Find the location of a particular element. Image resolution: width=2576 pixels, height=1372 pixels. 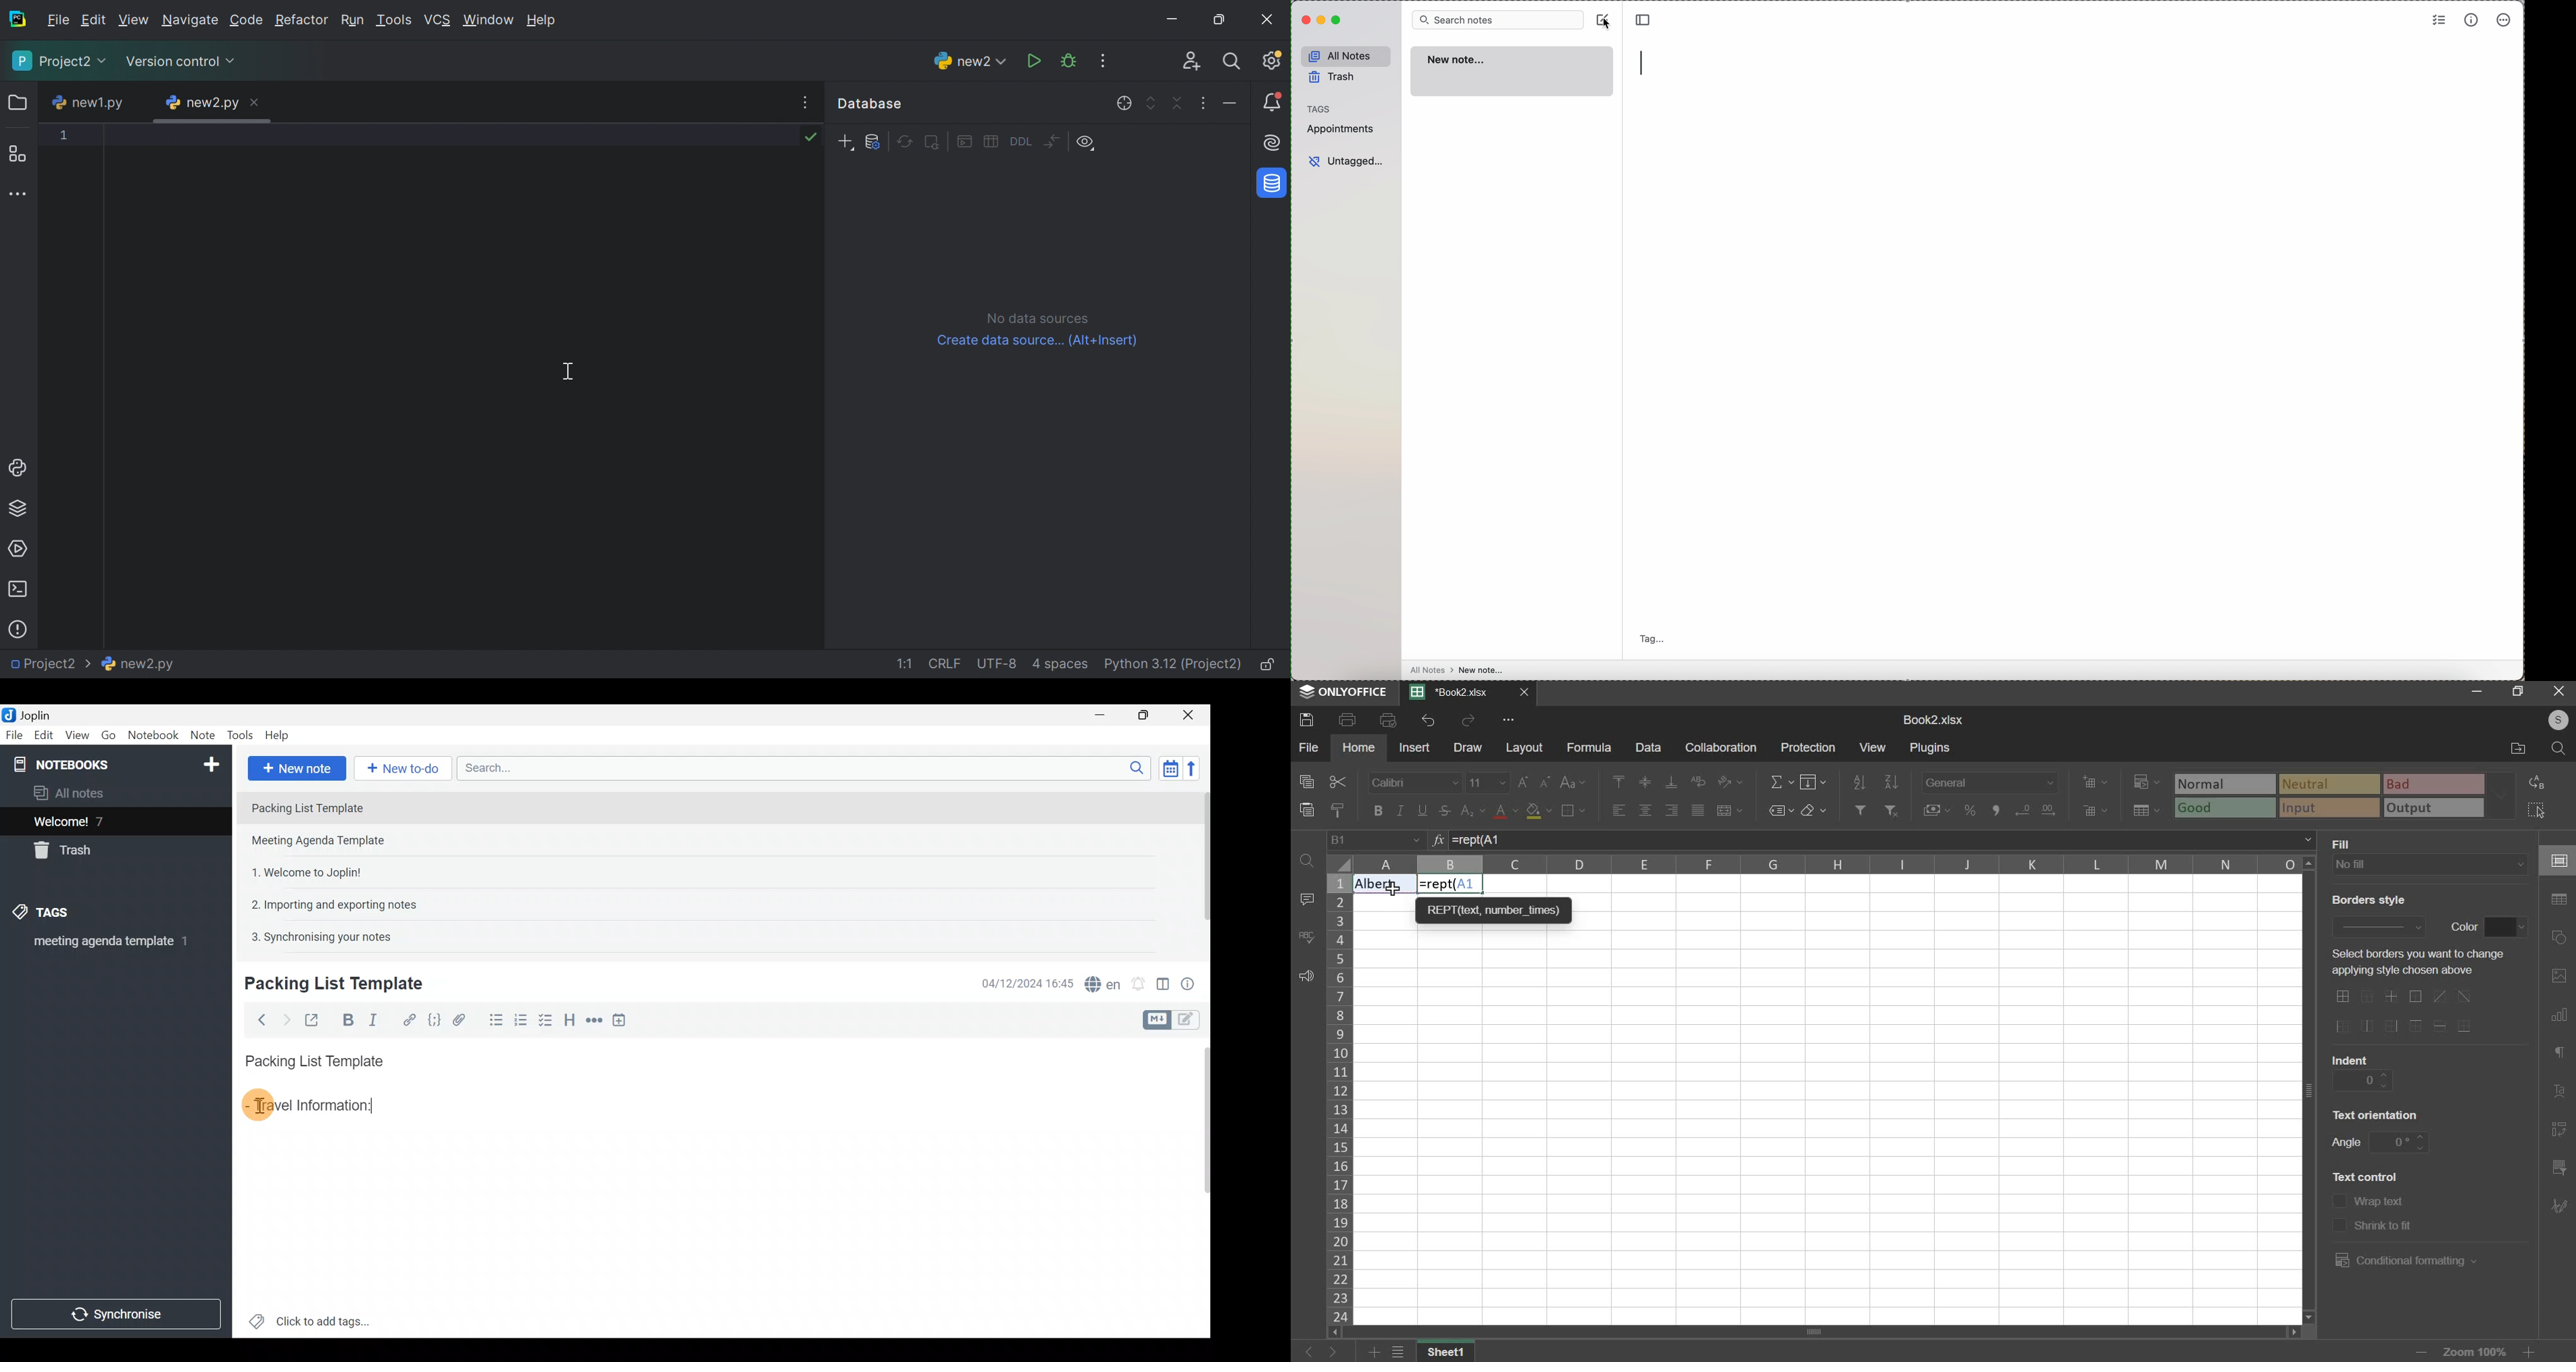

new2 is located at coordinates (971, 61).